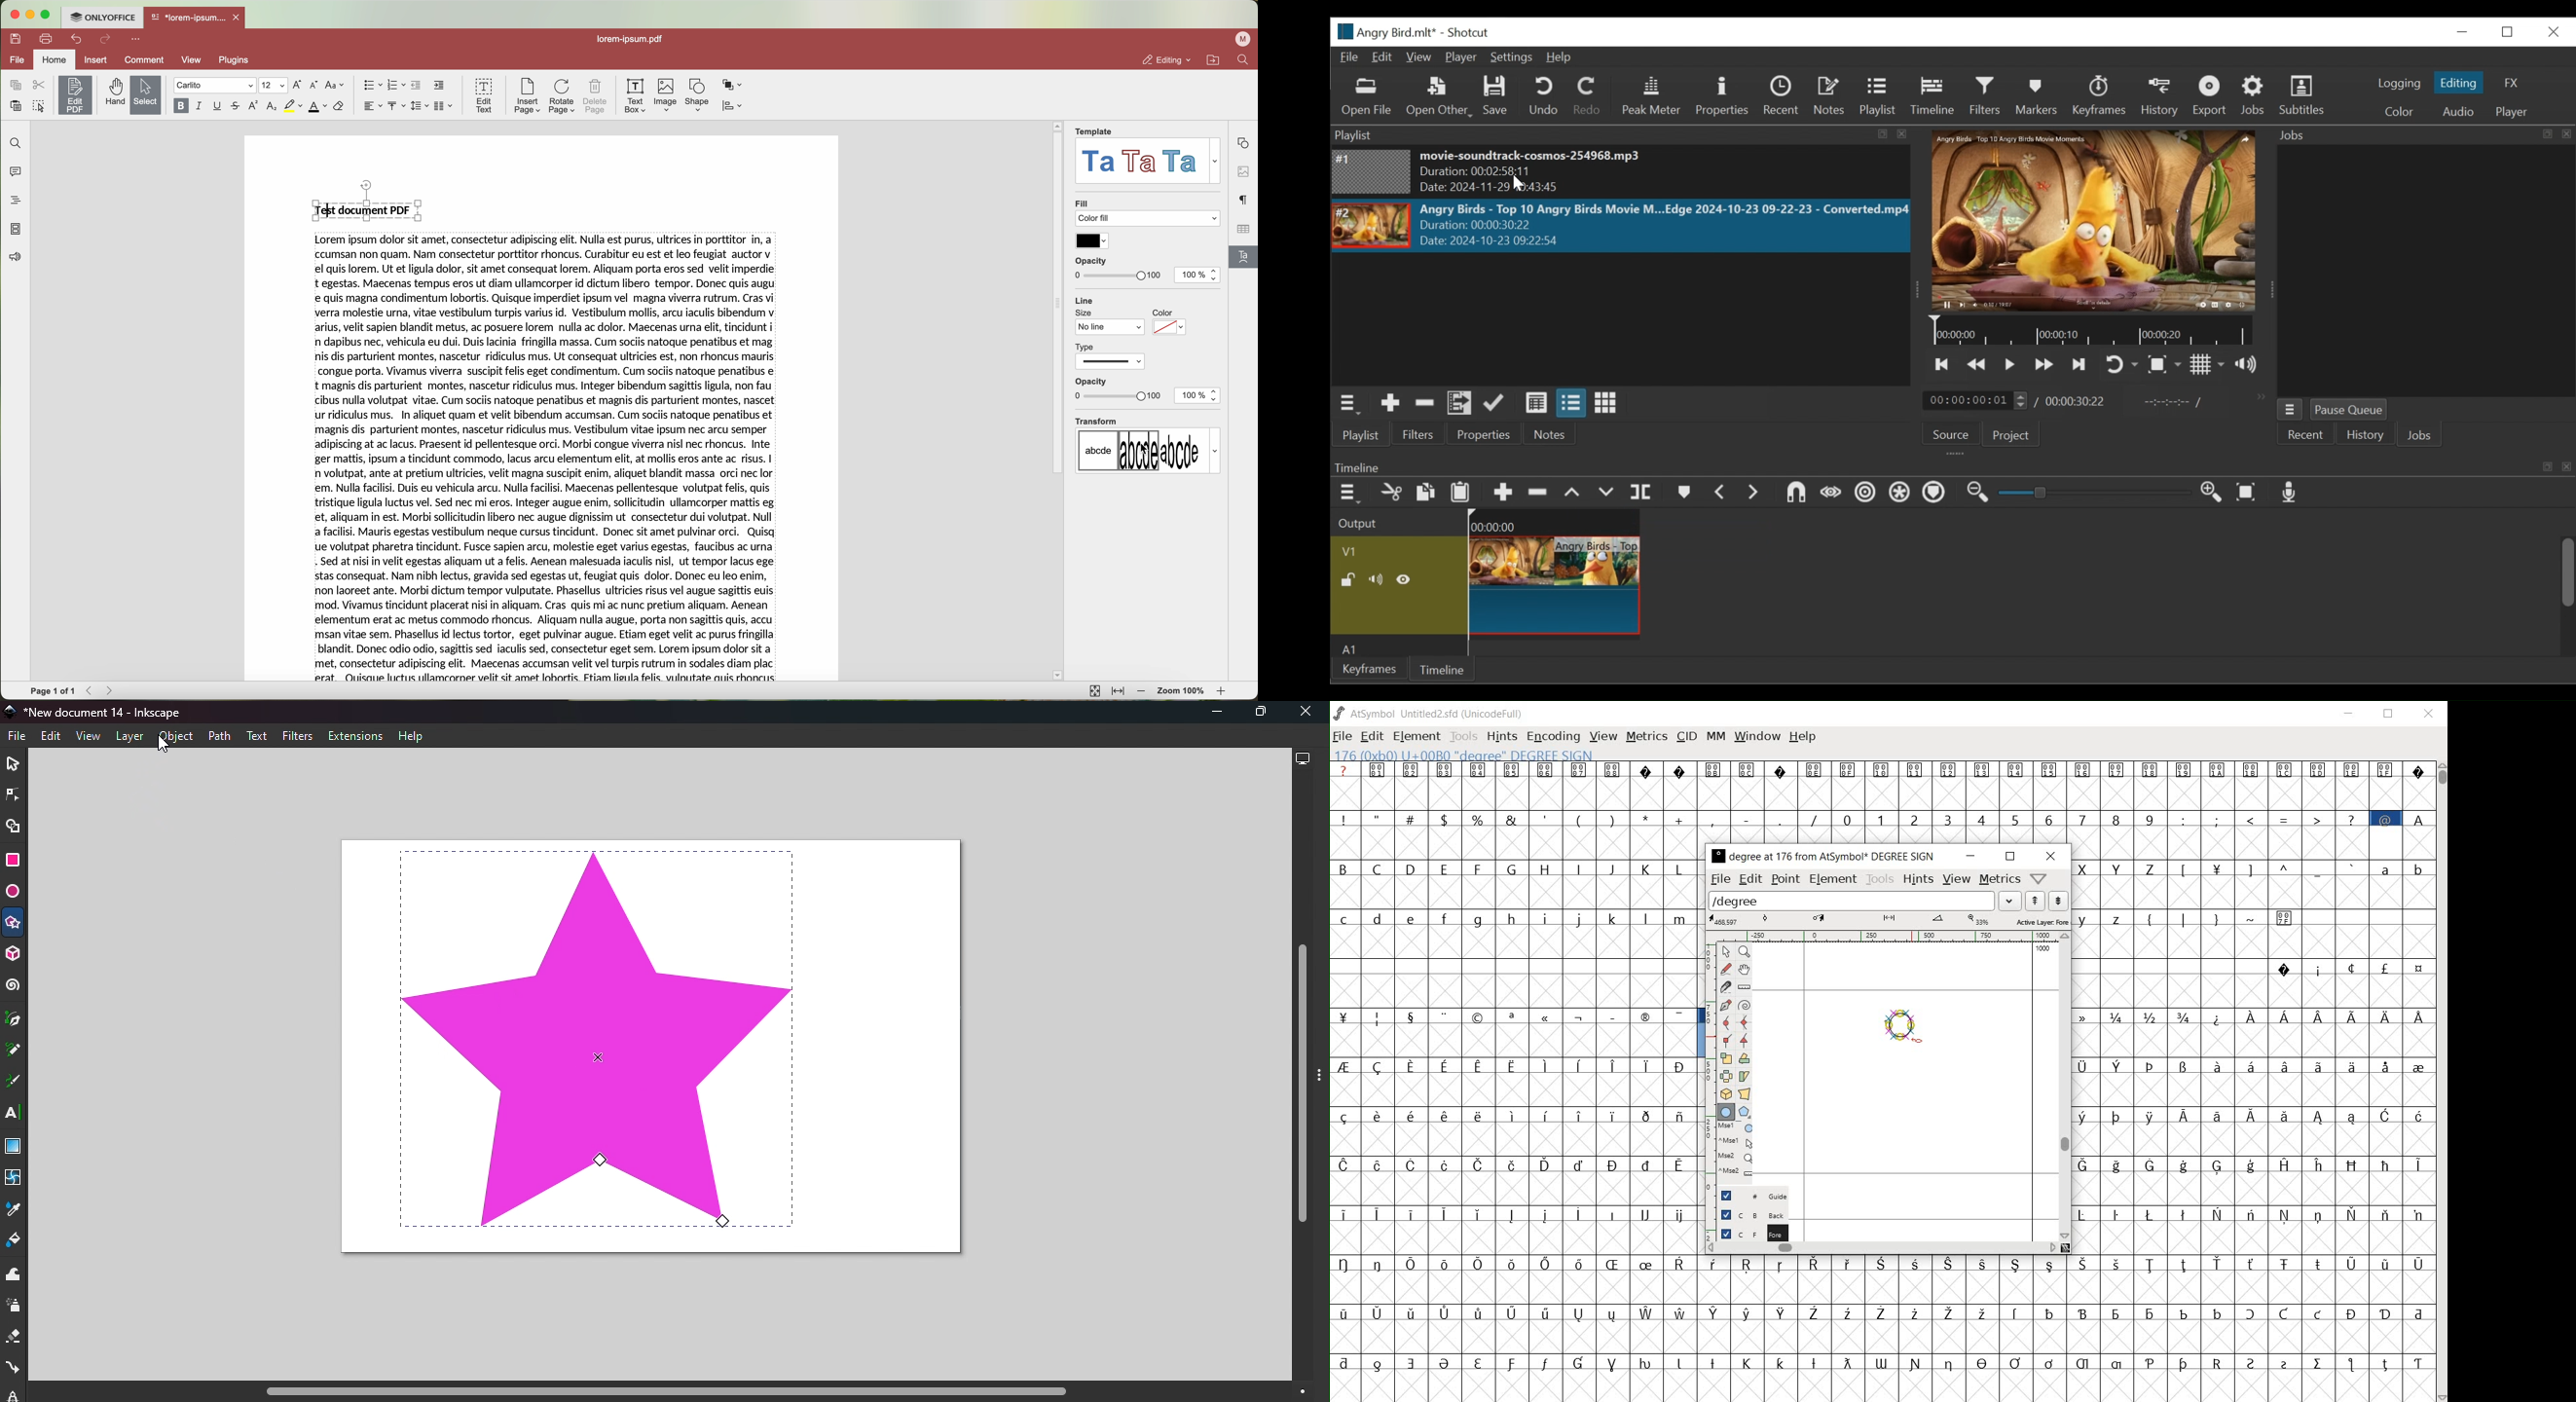 This screenshot has width=2576, height=1428. Describe the element at coordinates (1424, 434) in the screenshot. I see `Filters` at that location.